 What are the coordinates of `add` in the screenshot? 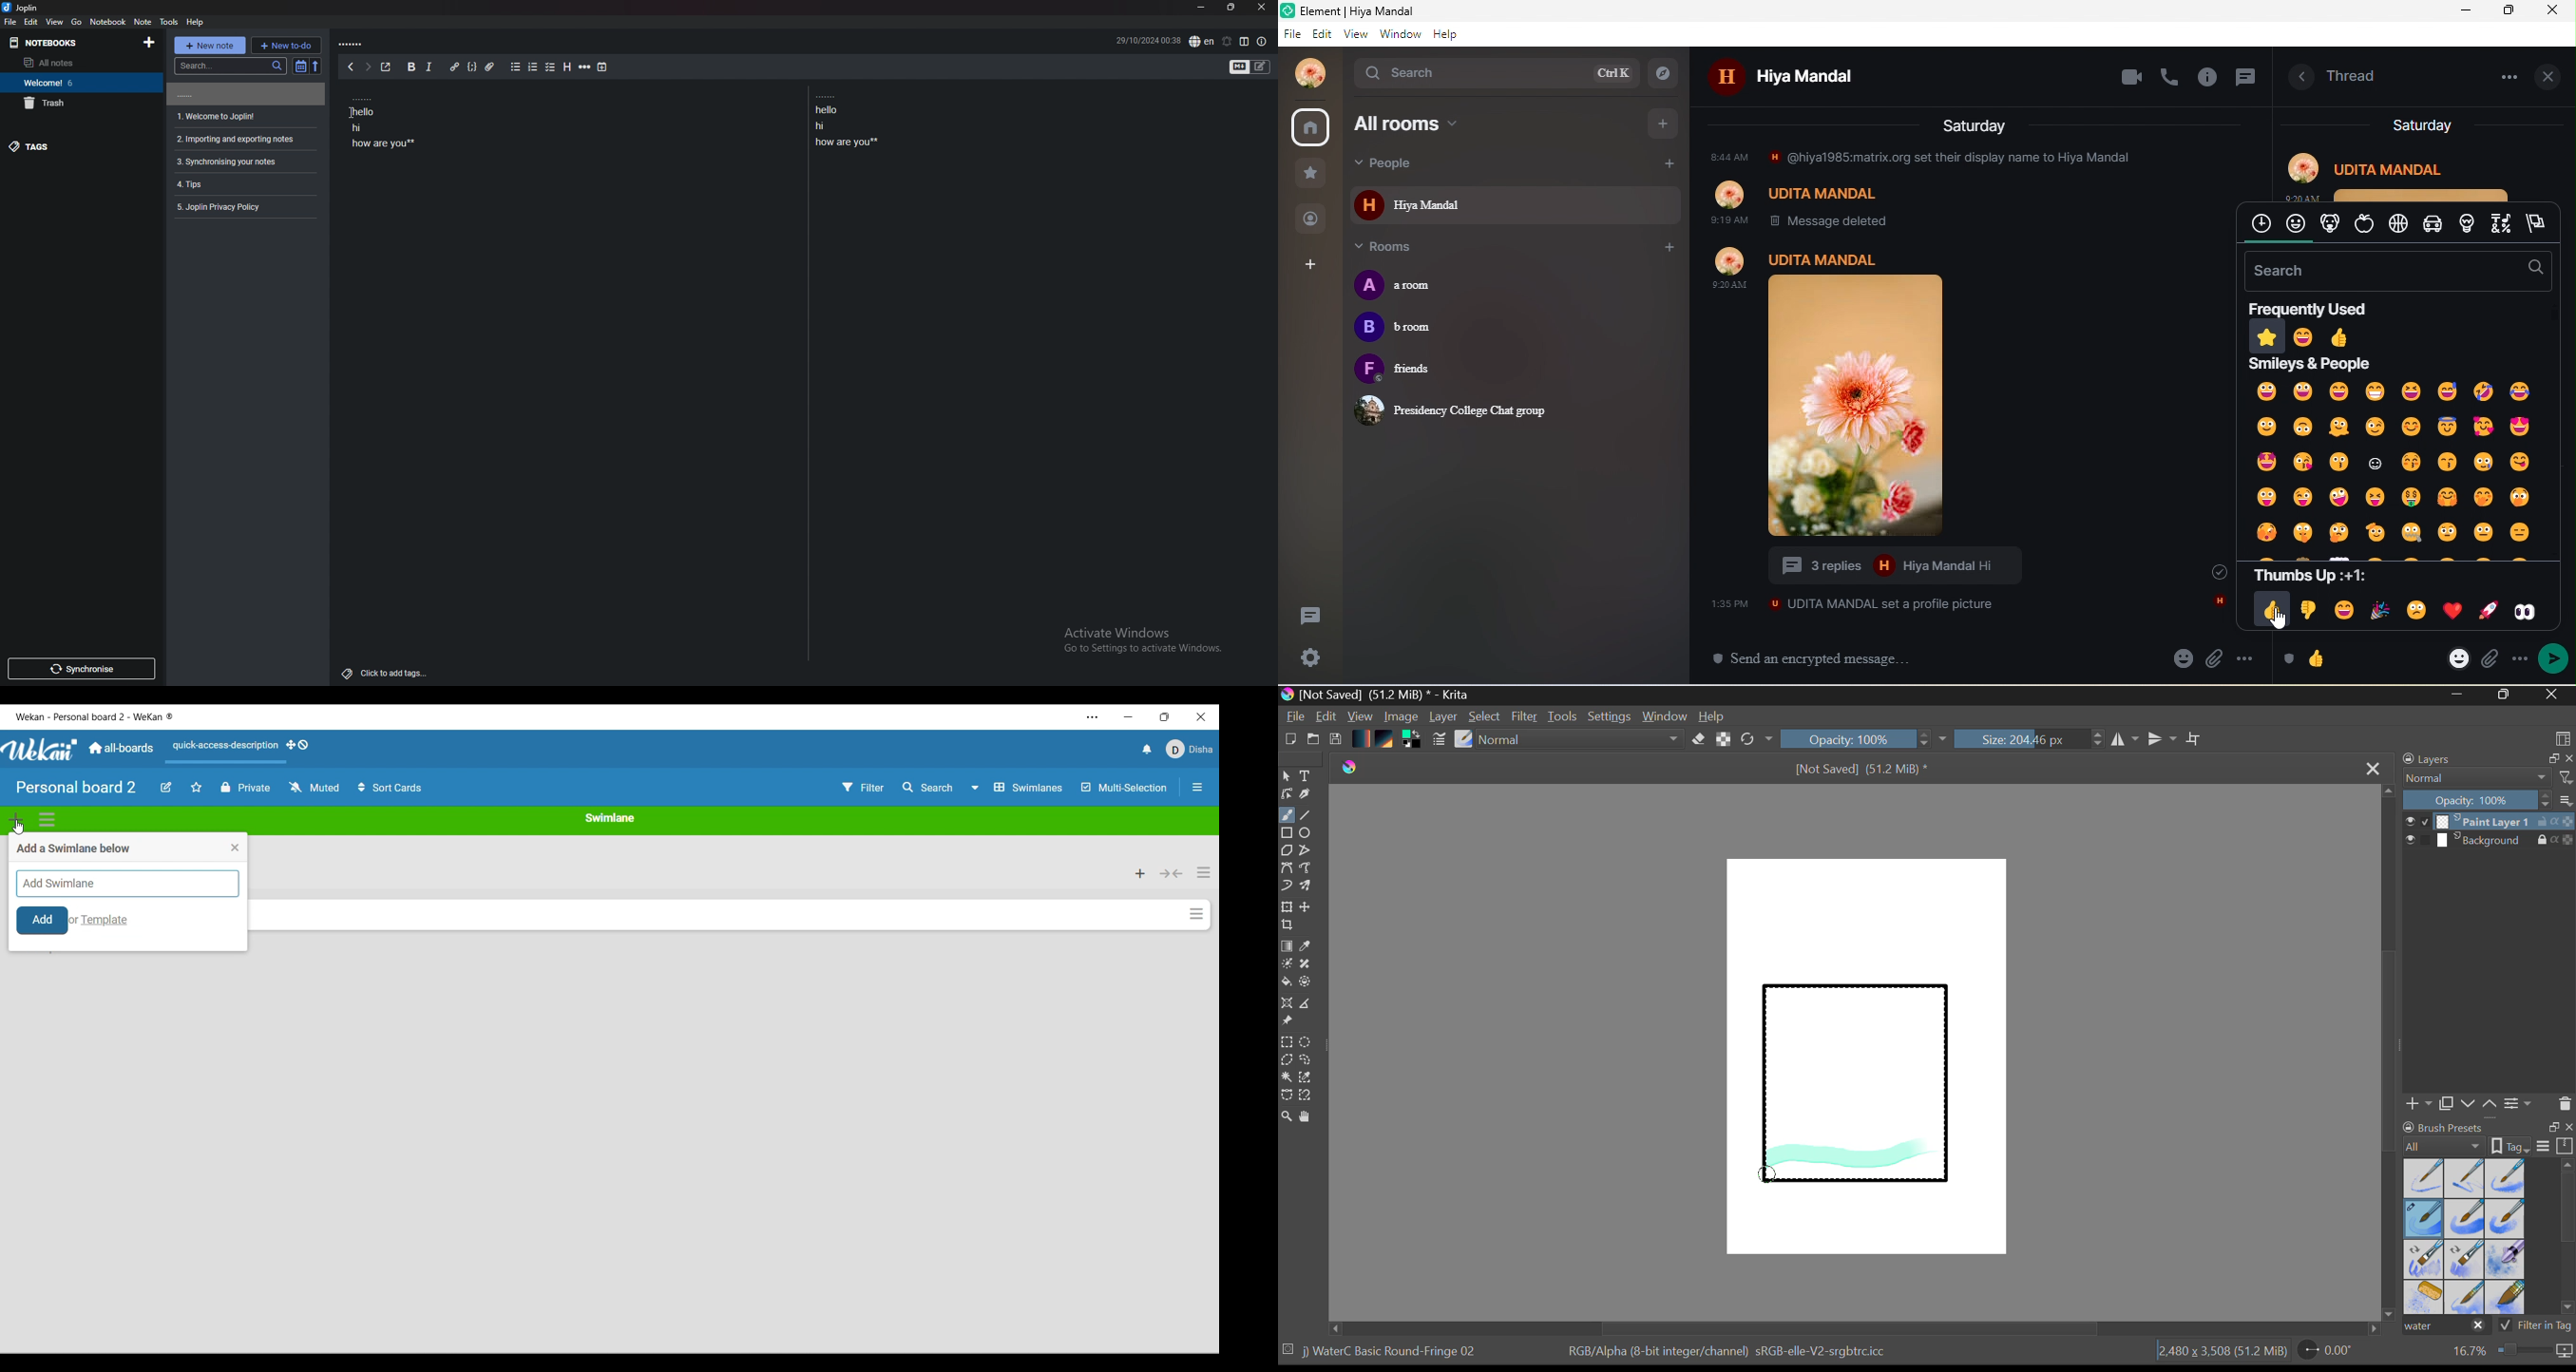 It's located at (1668, 248).